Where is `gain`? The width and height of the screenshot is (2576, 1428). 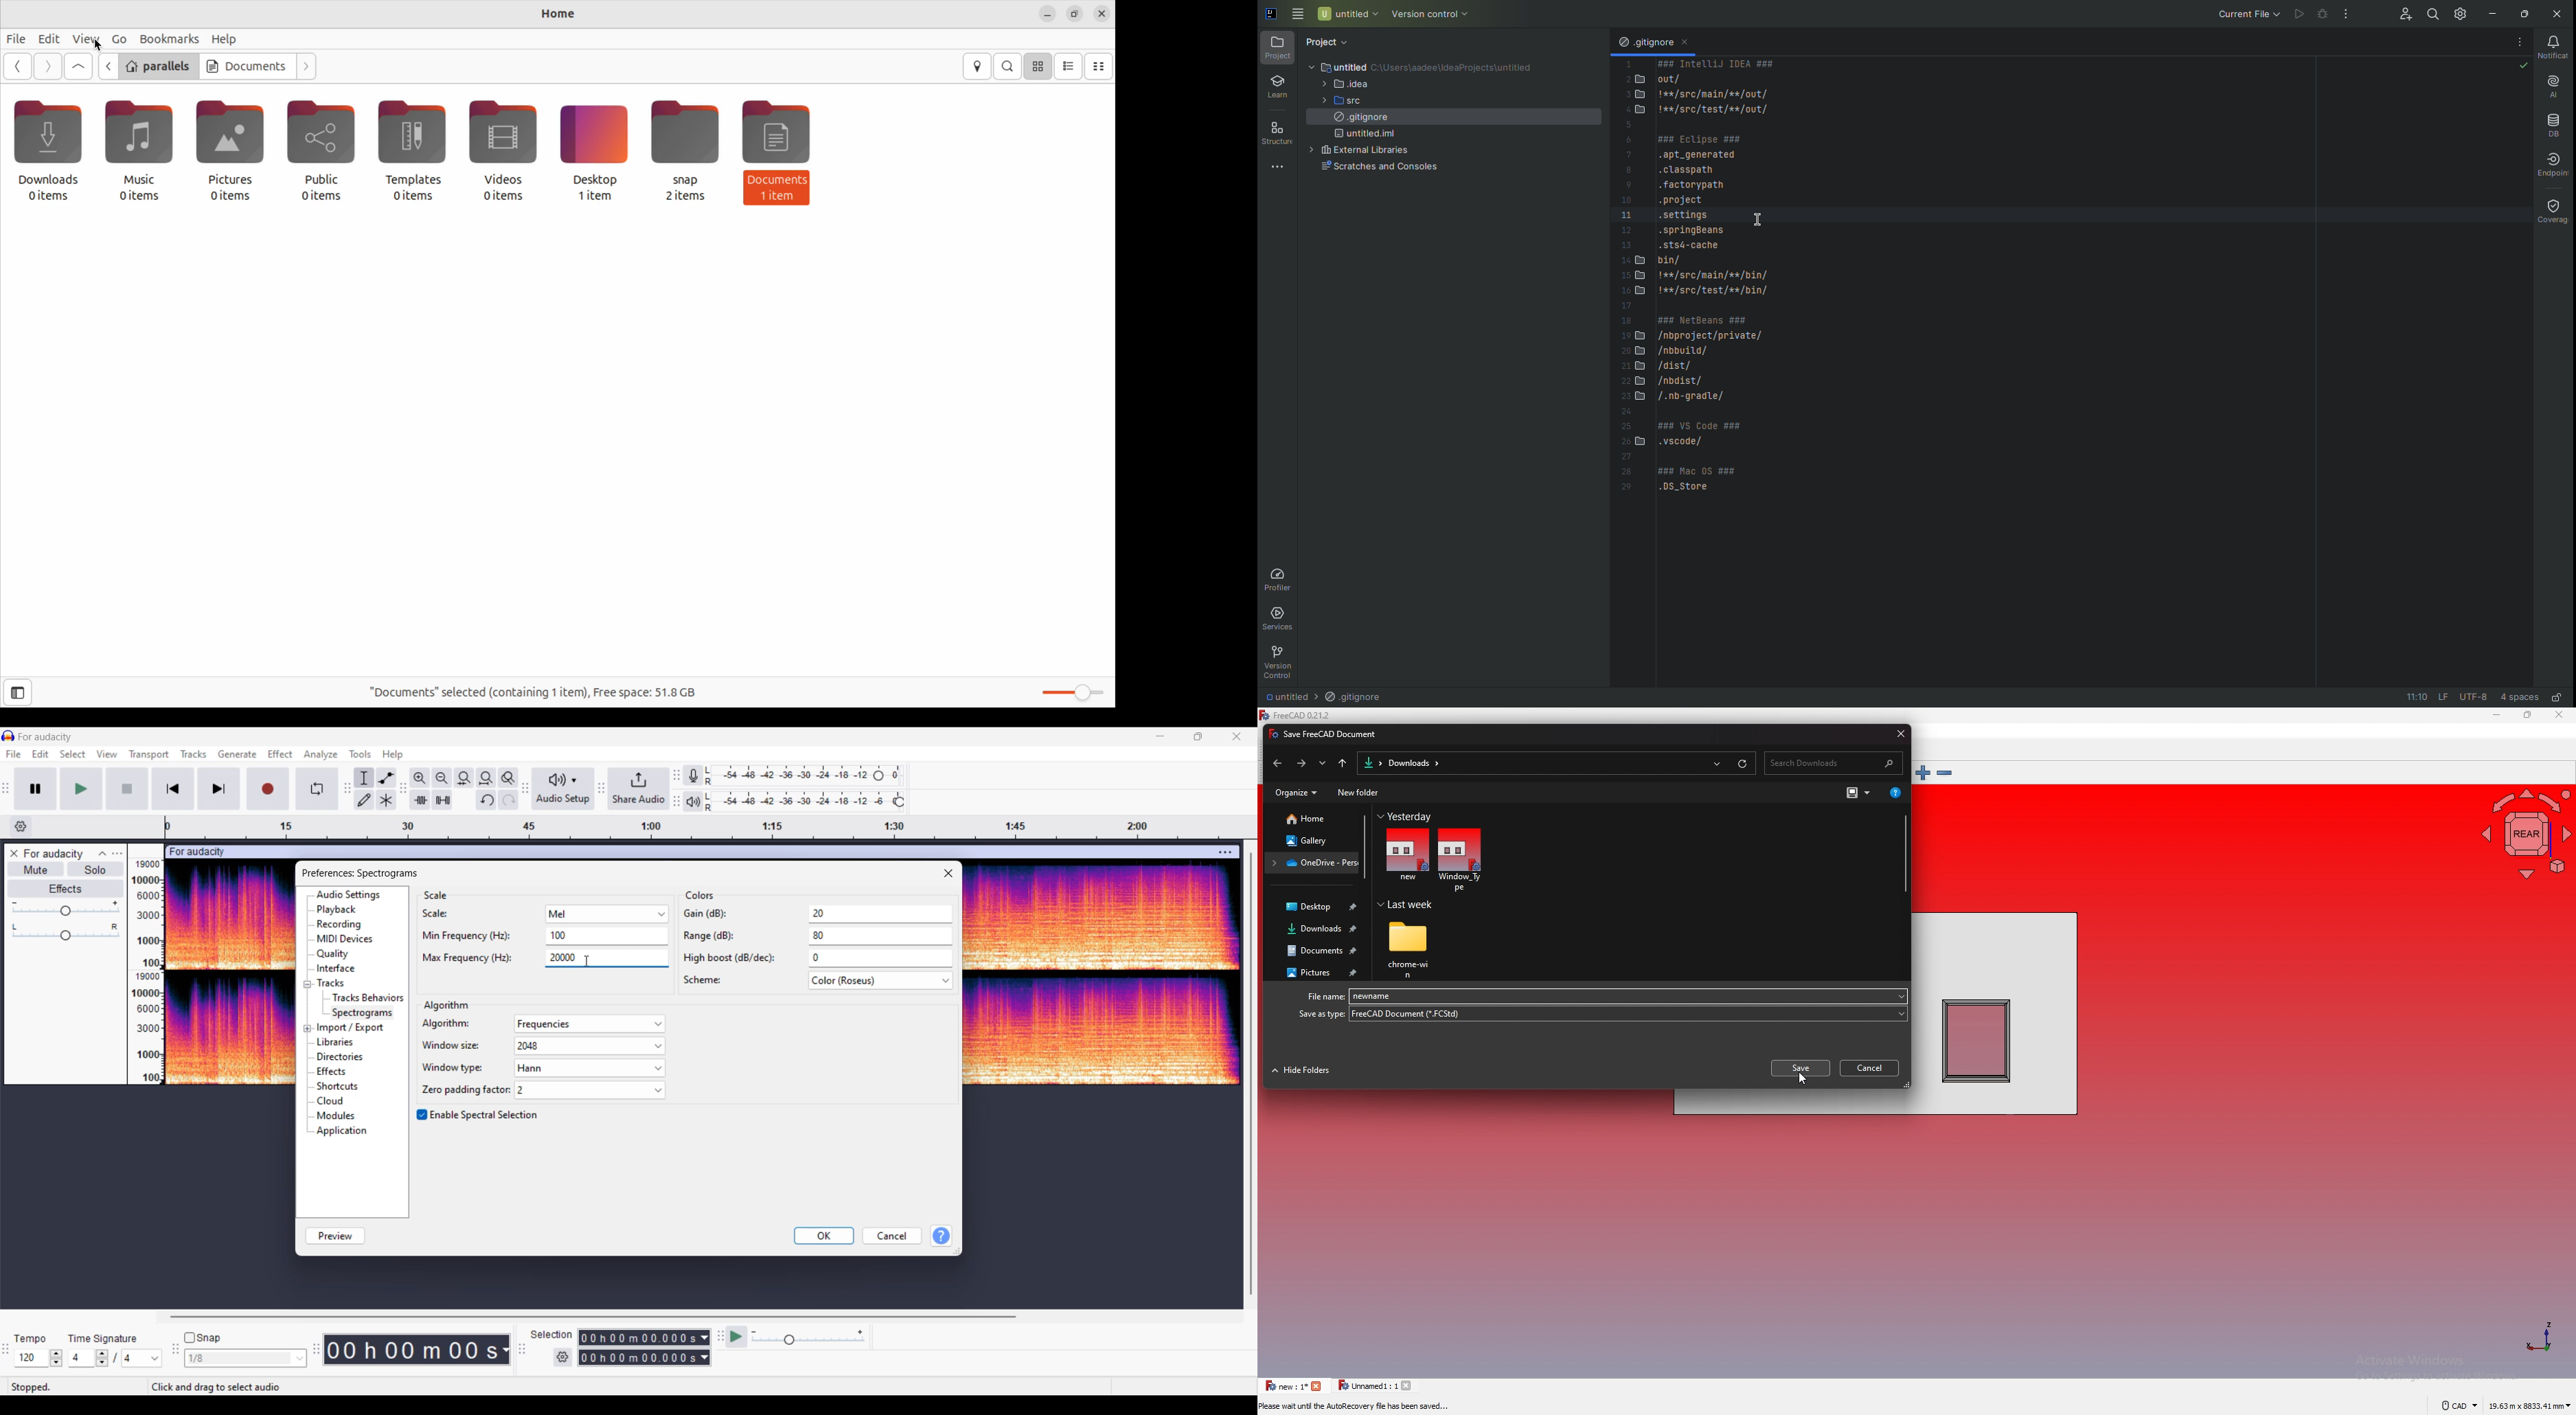 gain is located at coordinates (817, 915).